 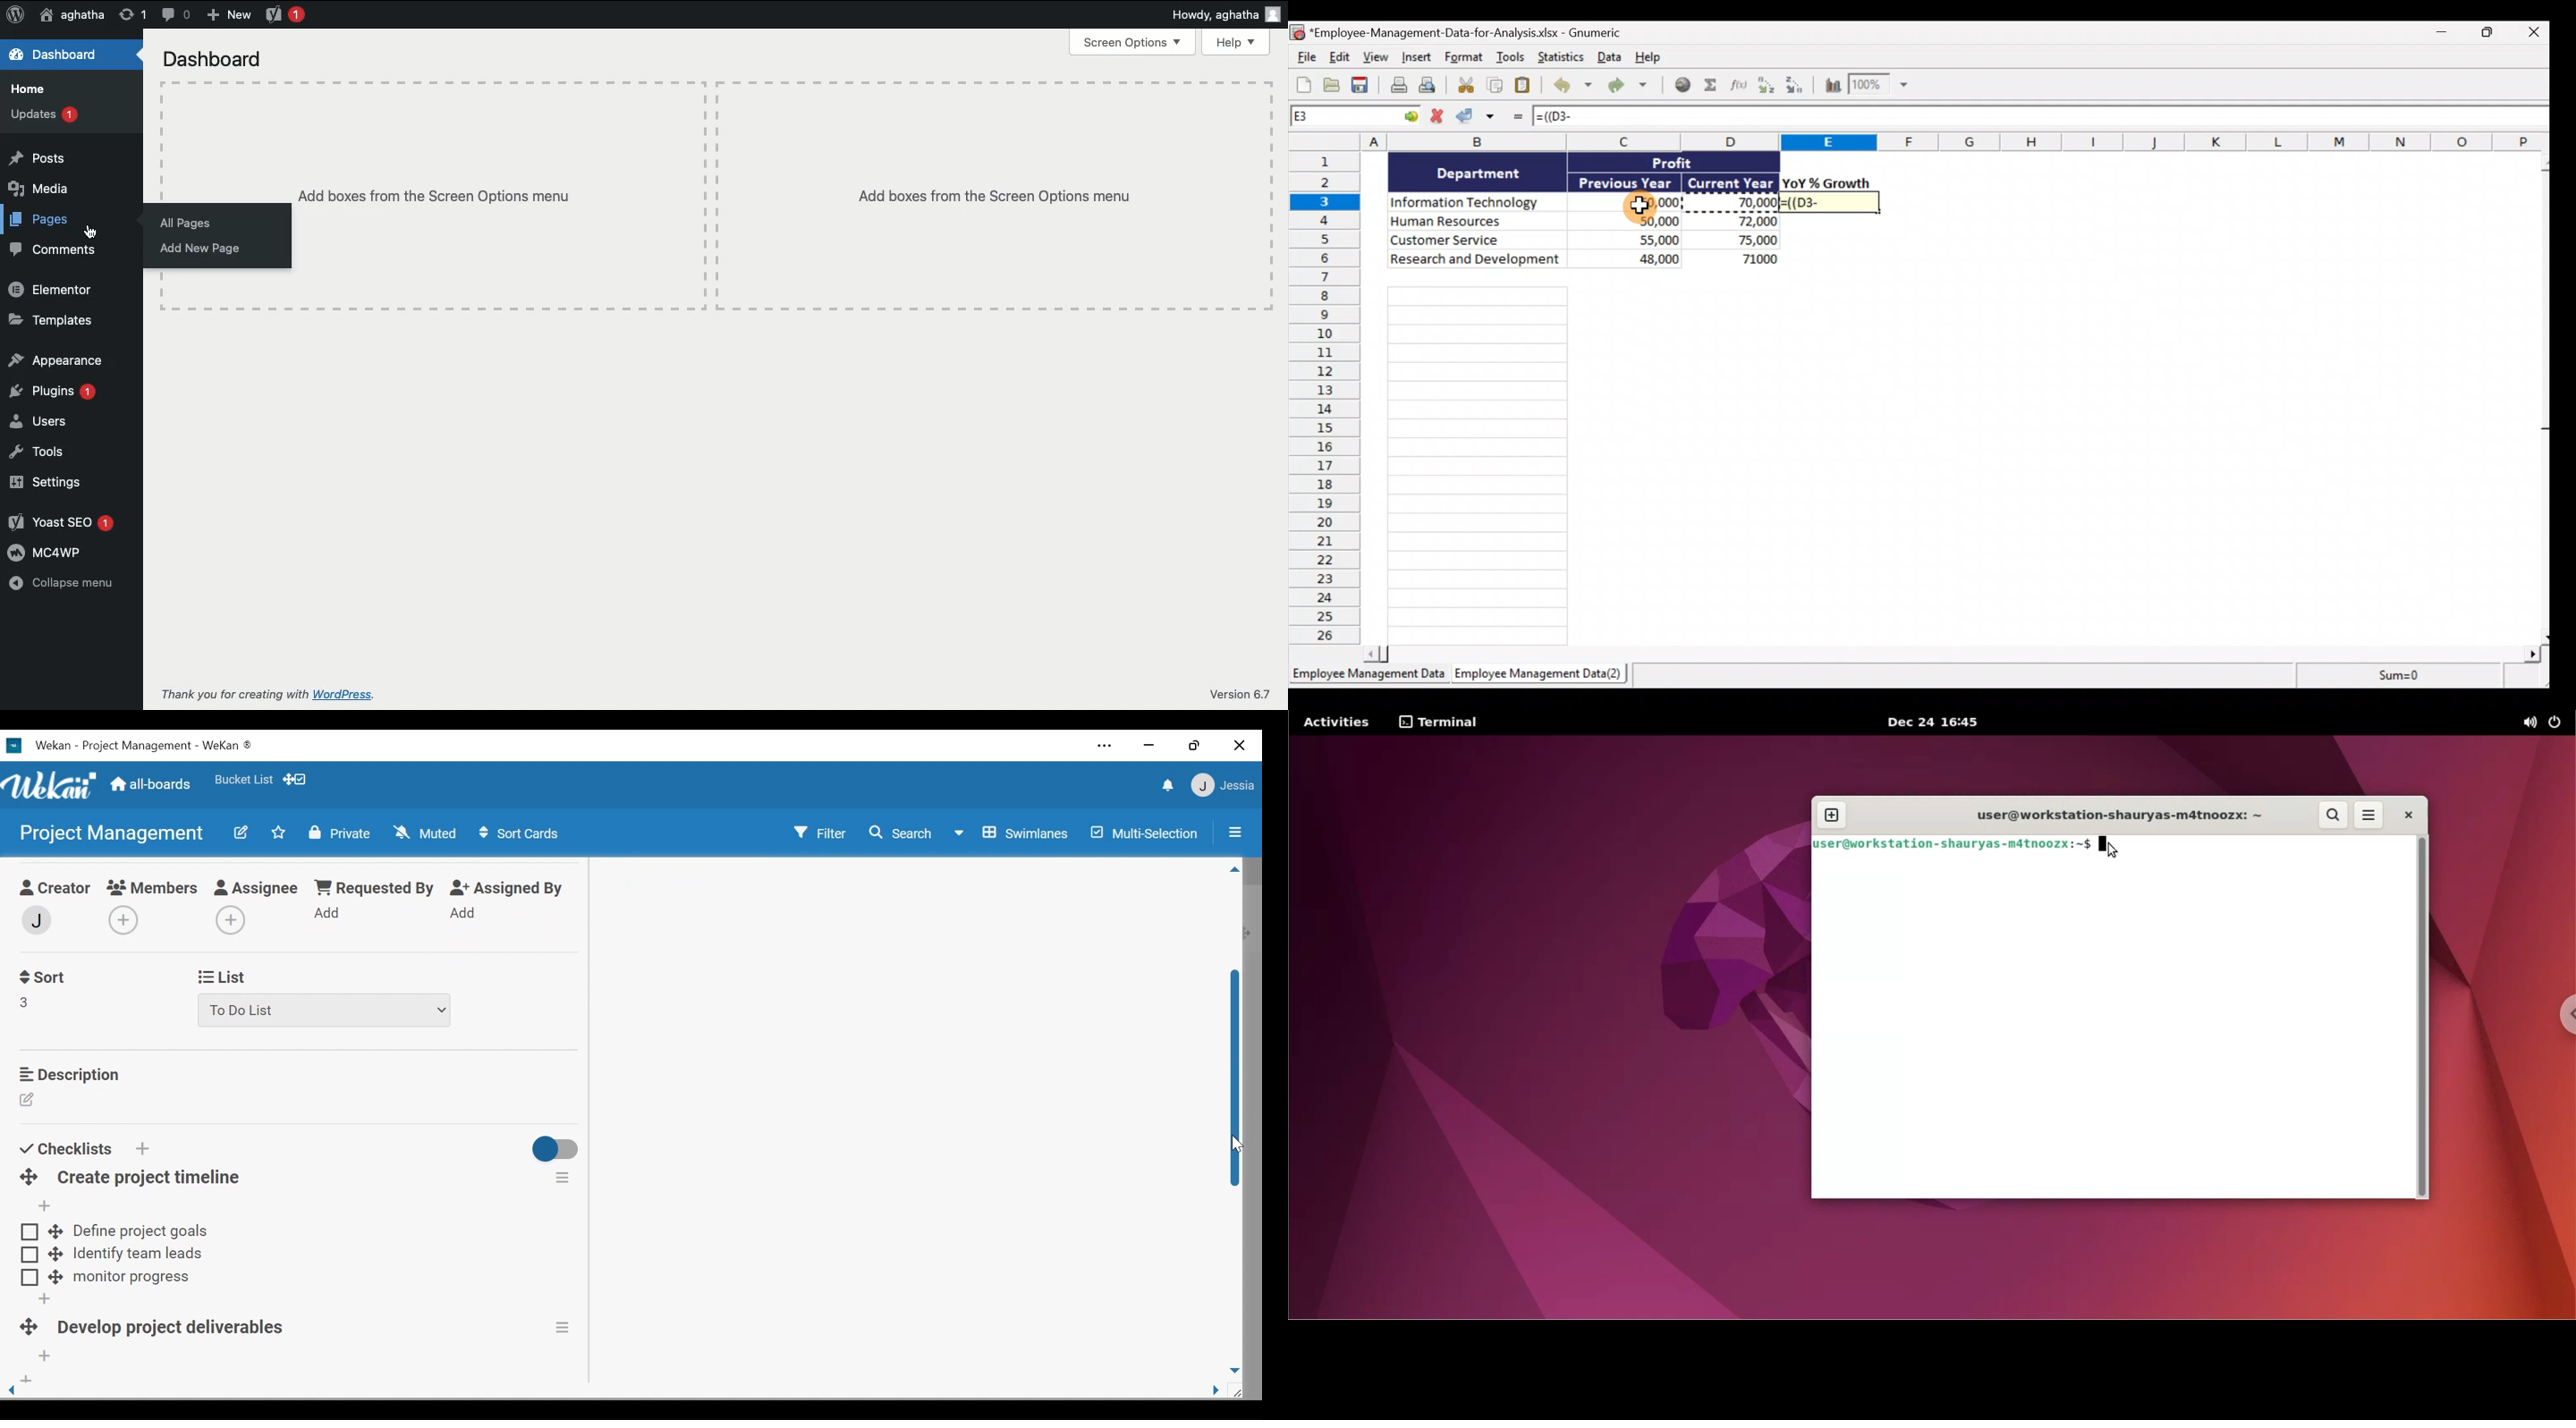 I want to click on Copy selection, so click(x=1495, y=86).